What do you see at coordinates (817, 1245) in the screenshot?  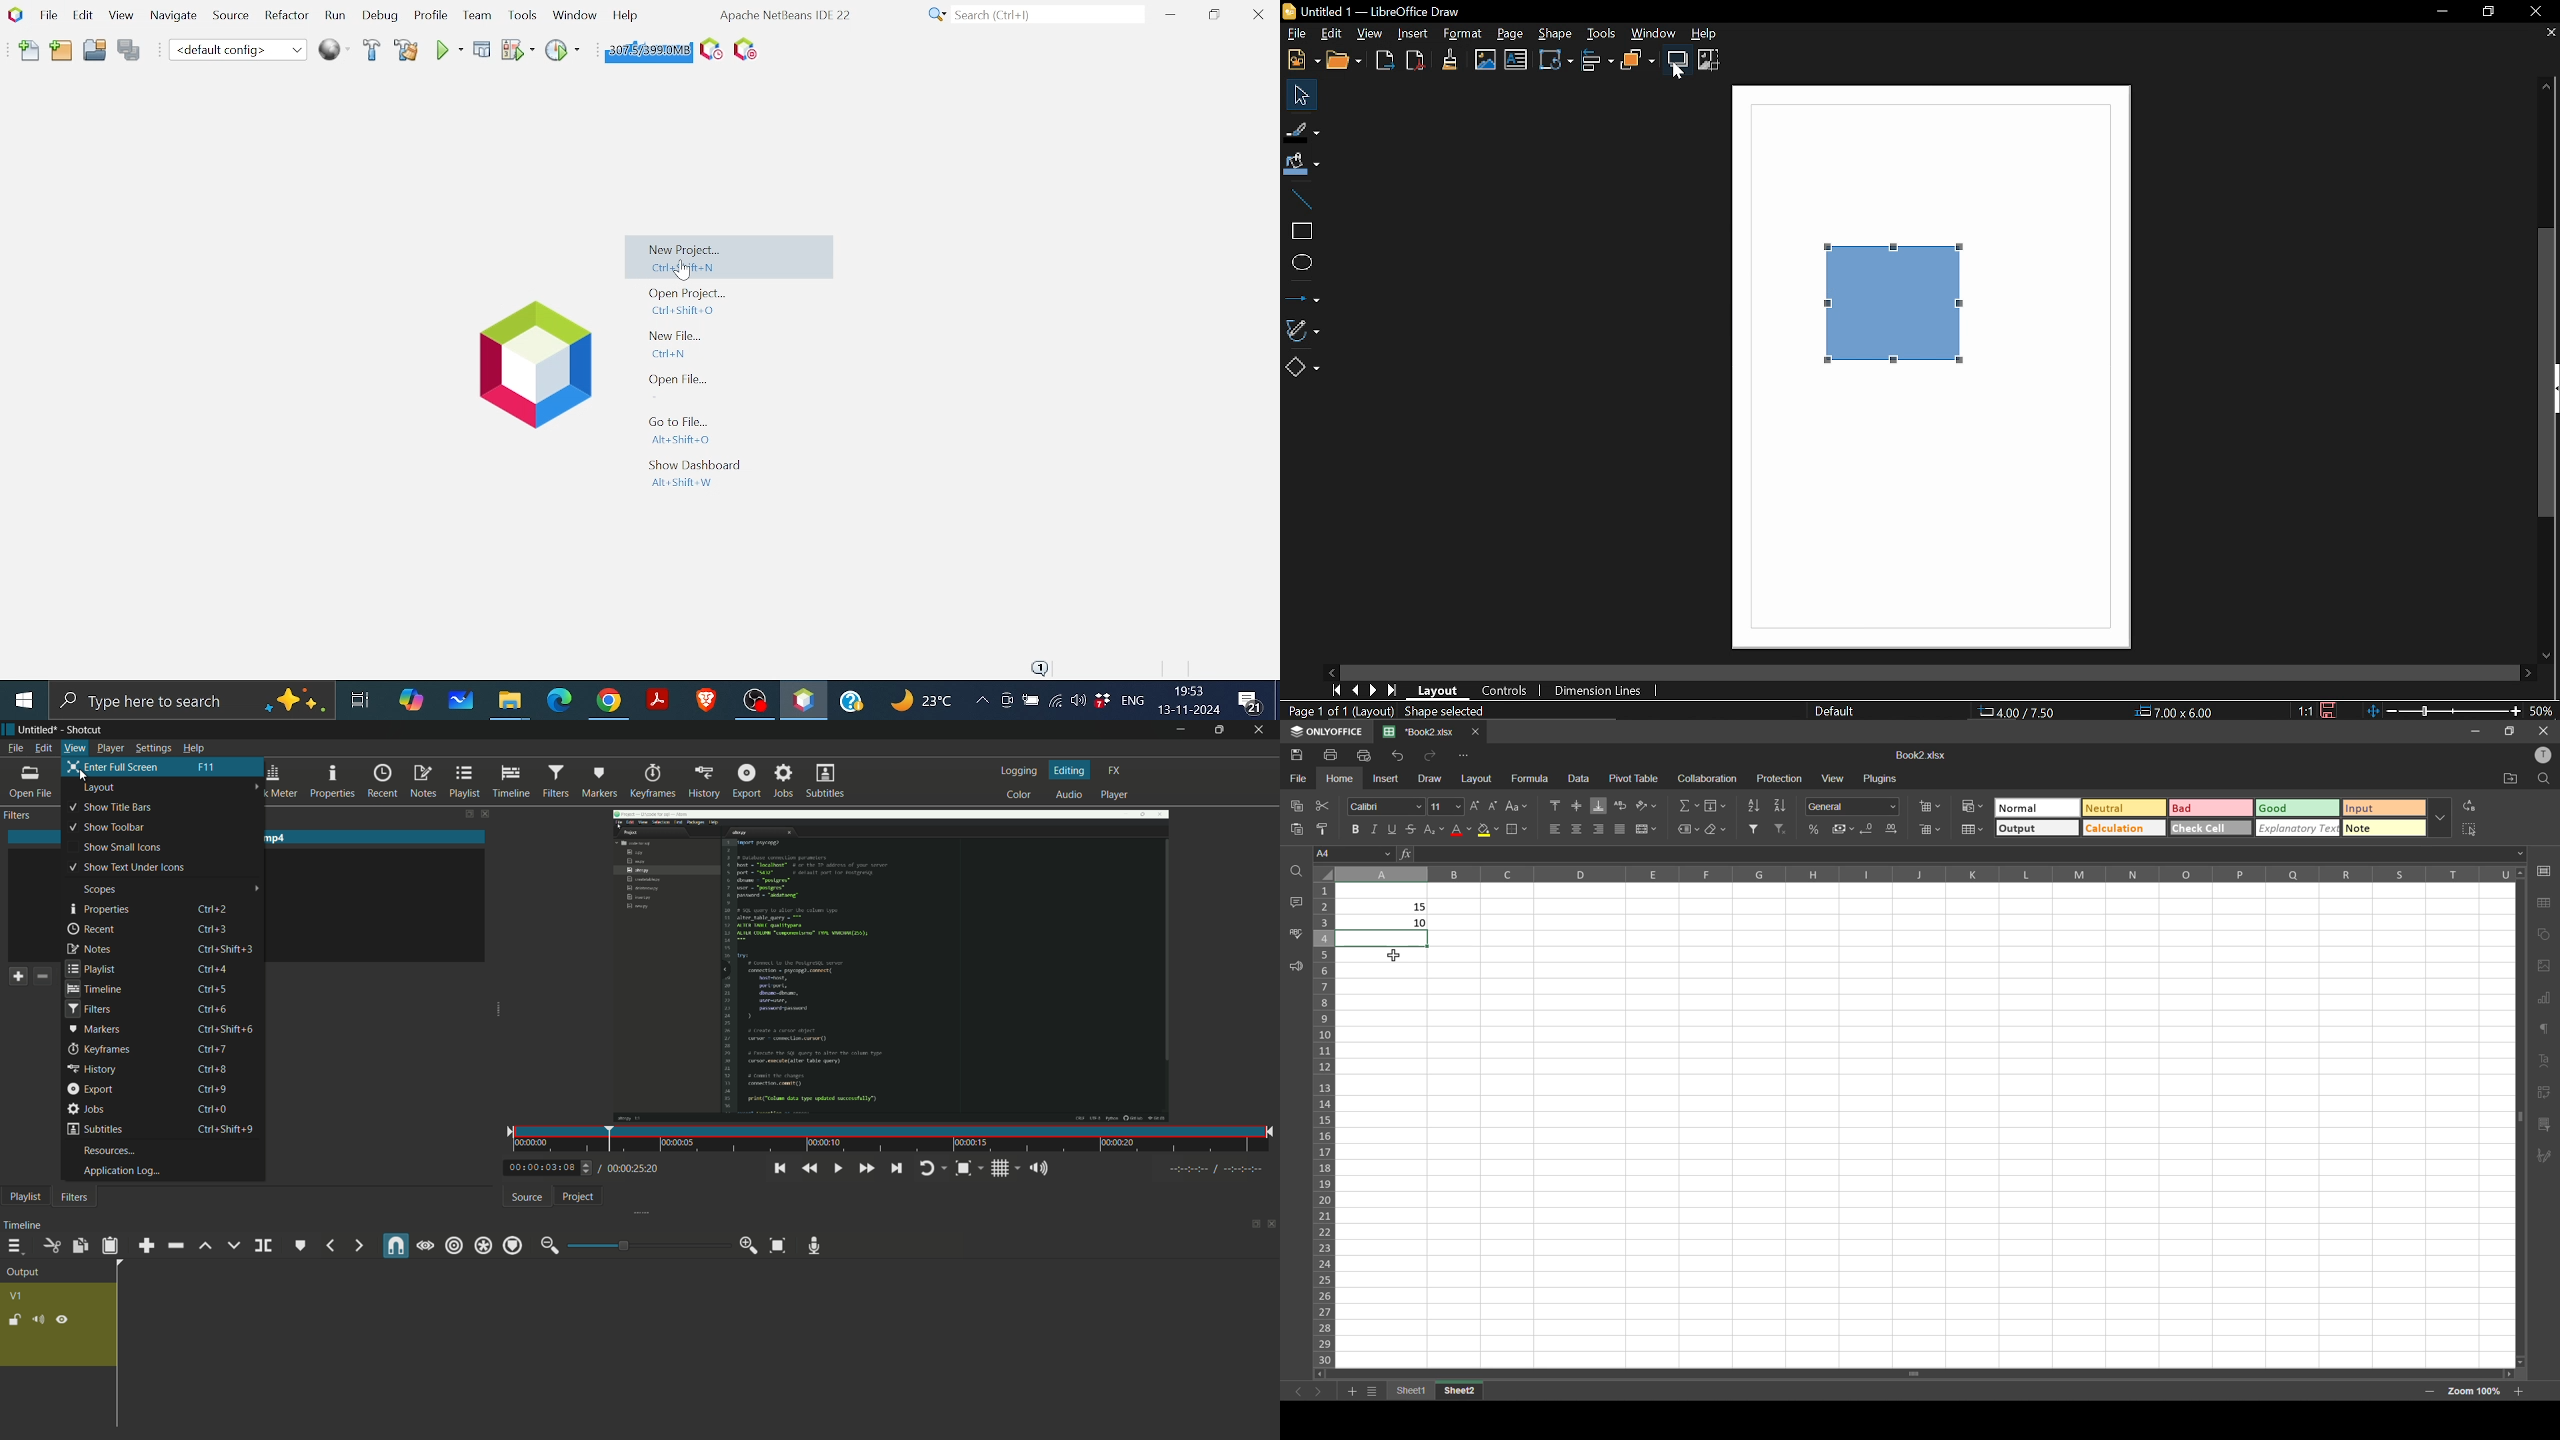 I see `record audio` at bounding box center [817, 1245].